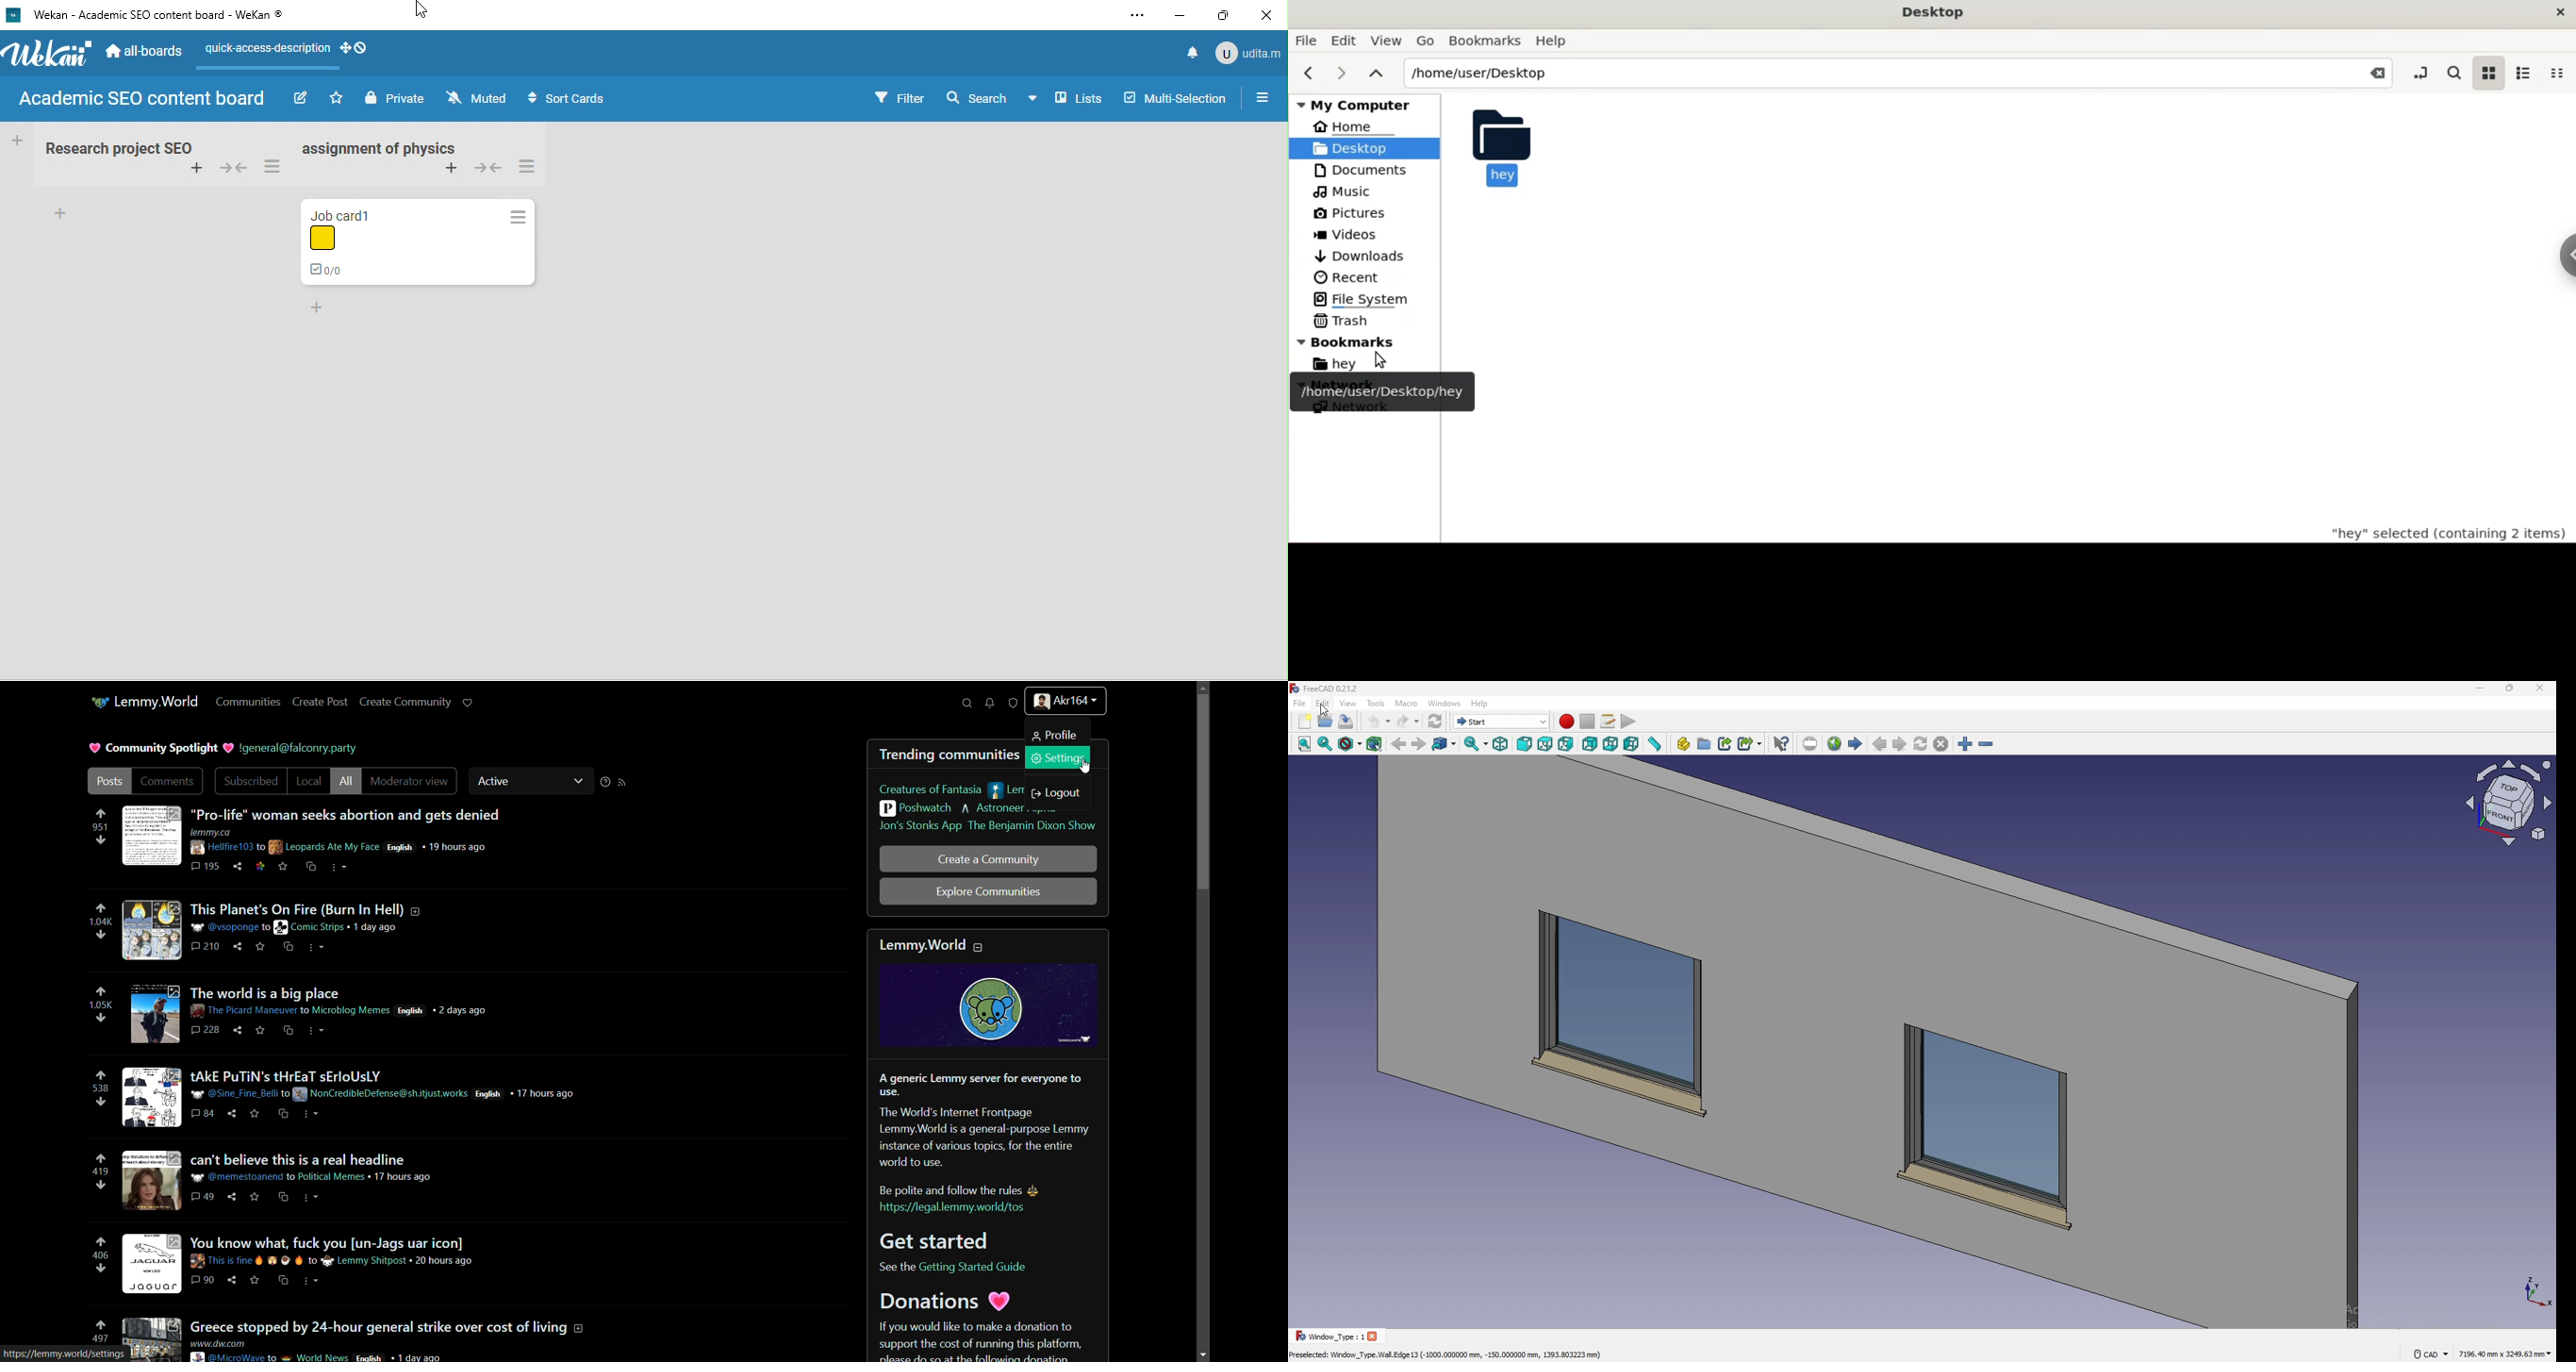 The height and width of the screenshot is (1372, 2576). I want to click on draw style, so click(1350, 744).